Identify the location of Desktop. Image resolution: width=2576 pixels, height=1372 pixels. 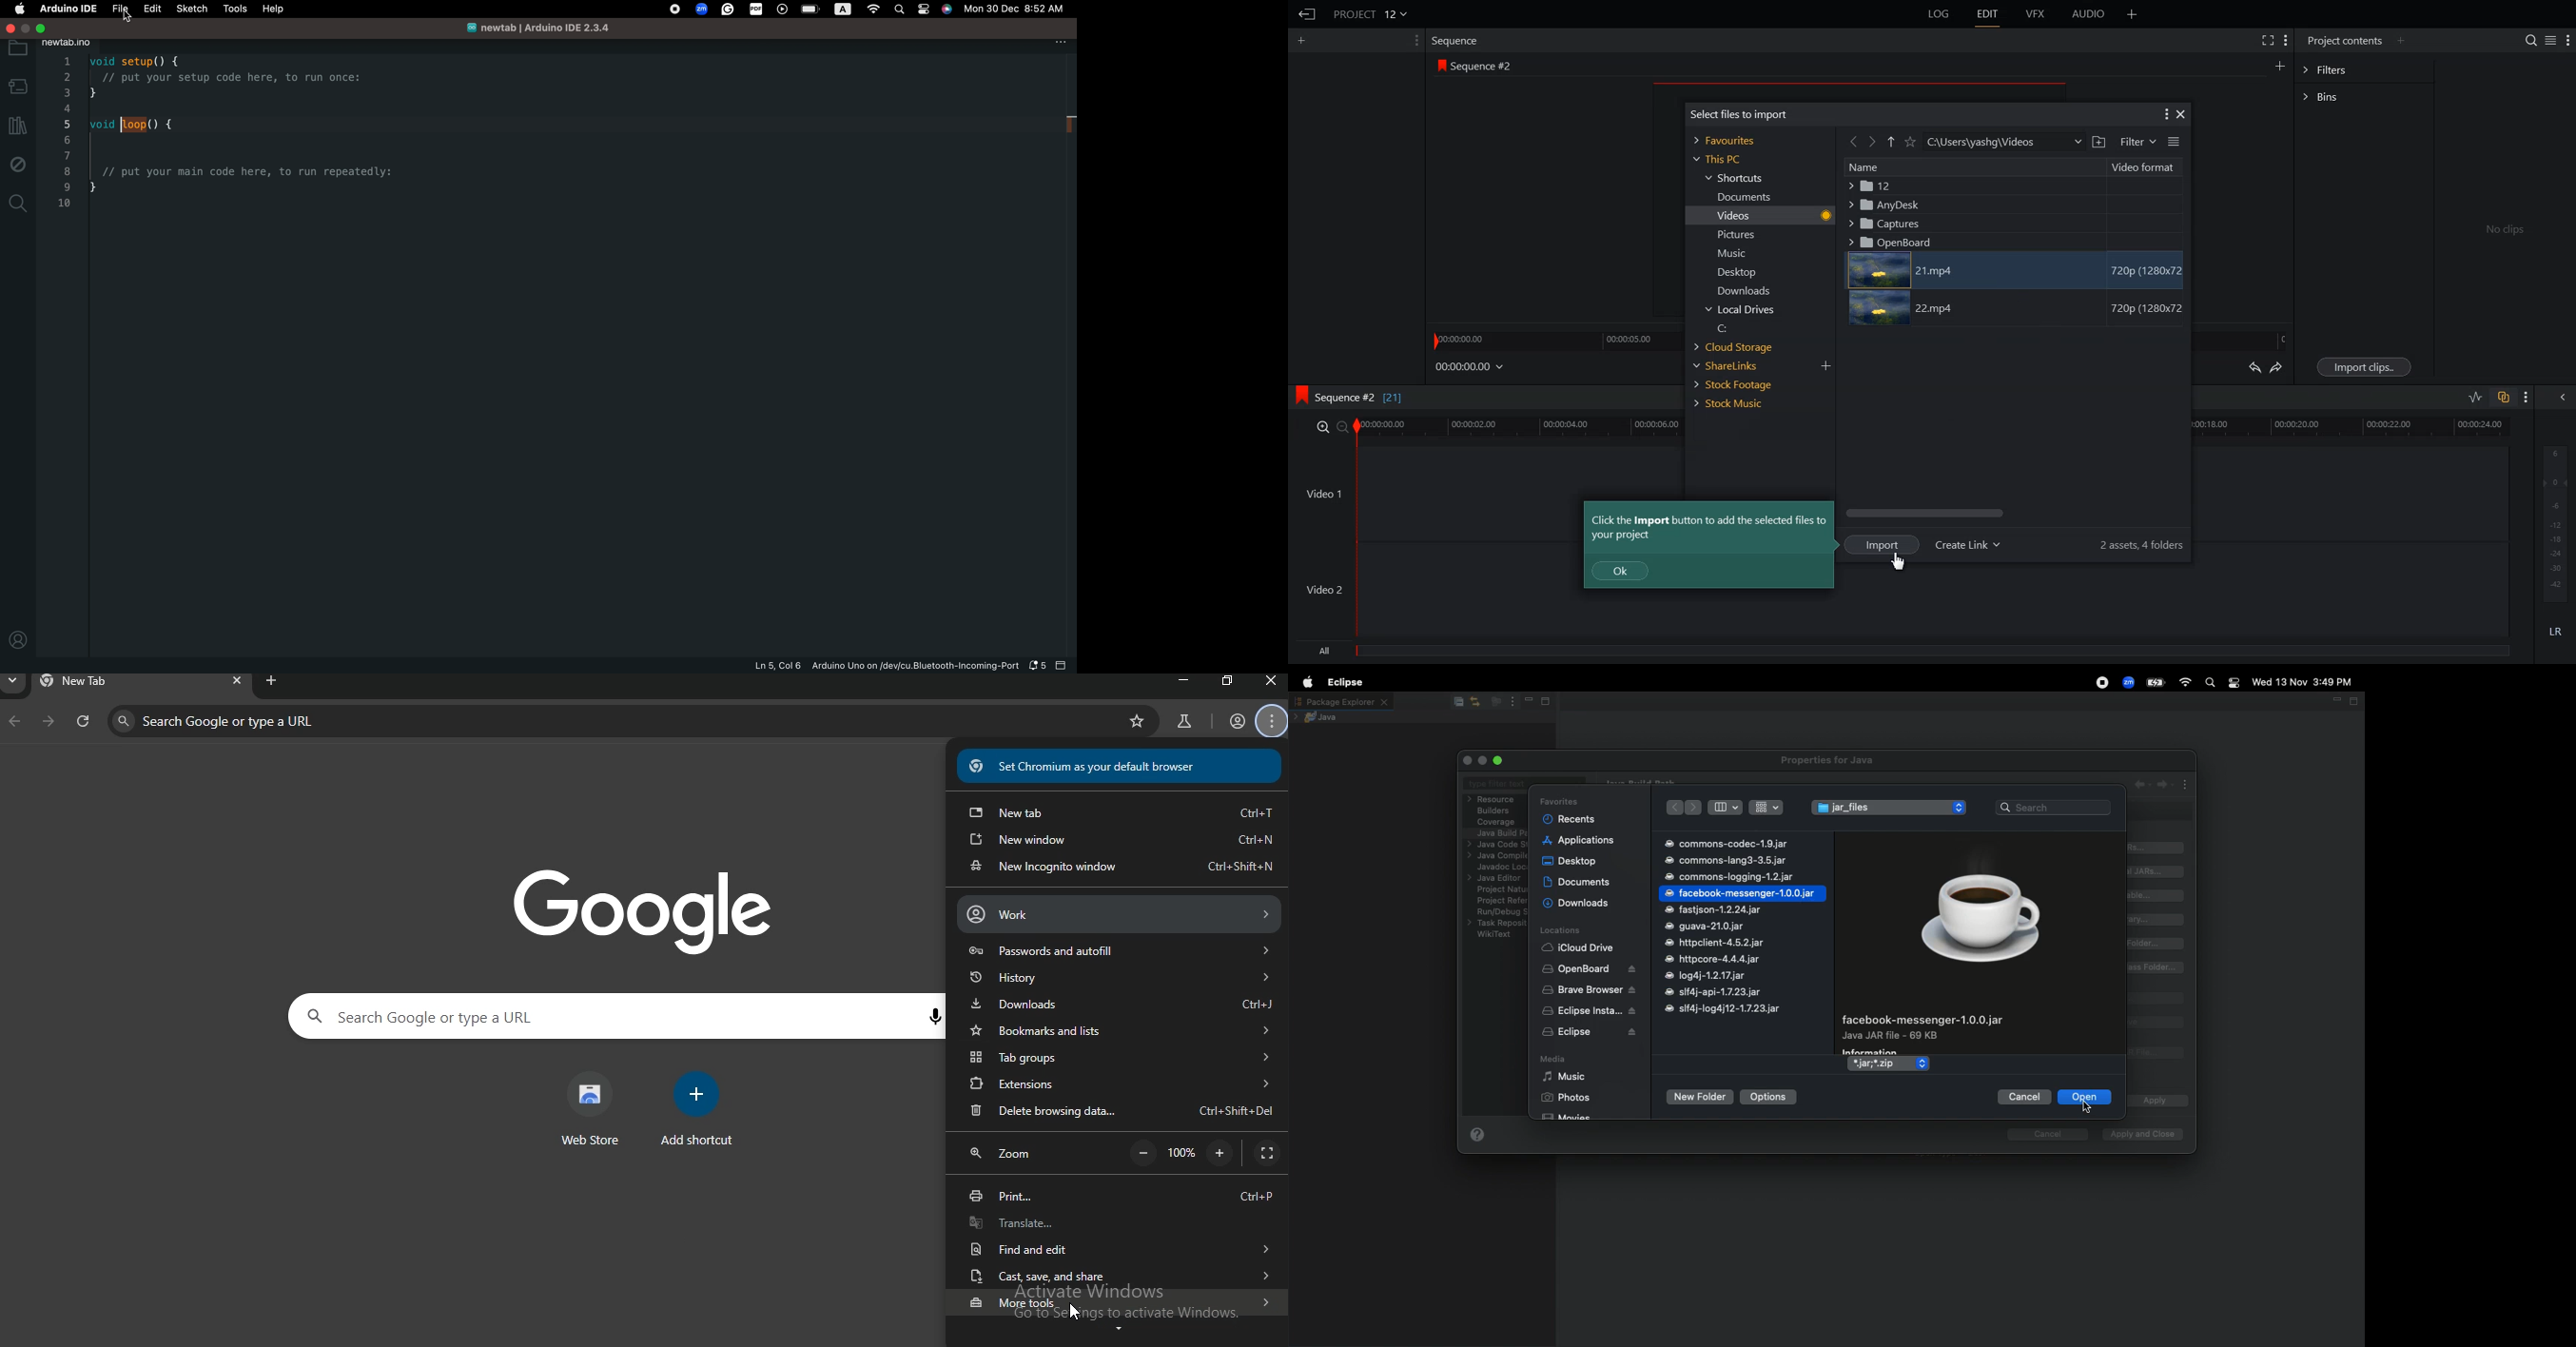
(1741, 272).